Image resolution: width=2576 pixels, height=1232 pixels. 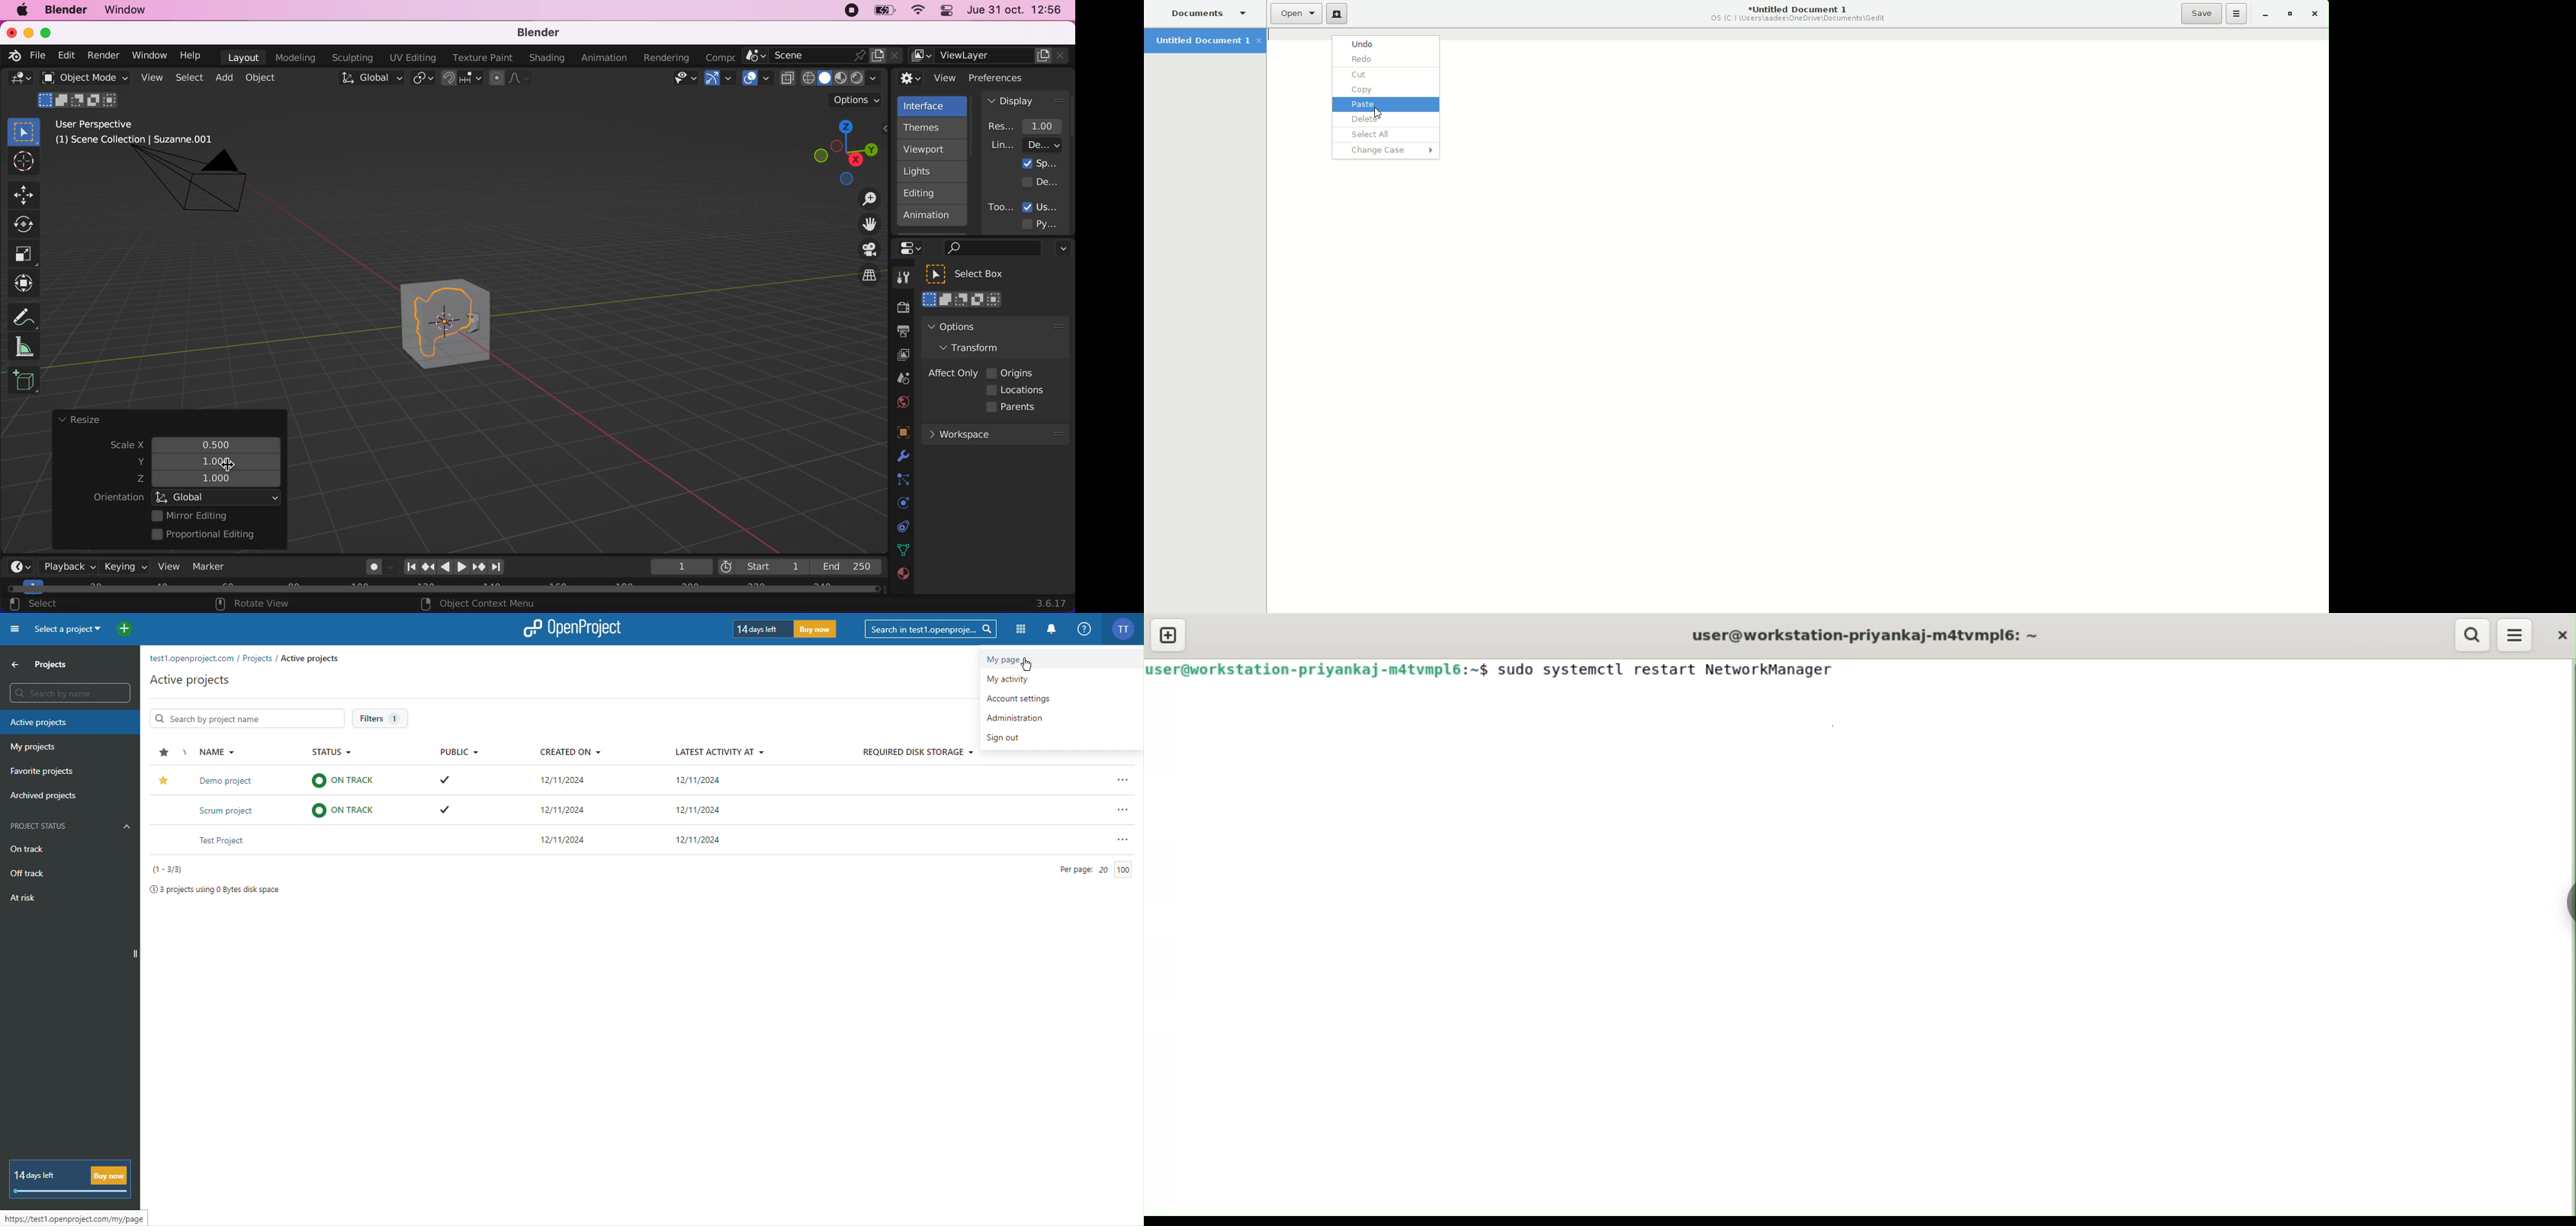 I want to click on lights, so click(x=934, y=172).